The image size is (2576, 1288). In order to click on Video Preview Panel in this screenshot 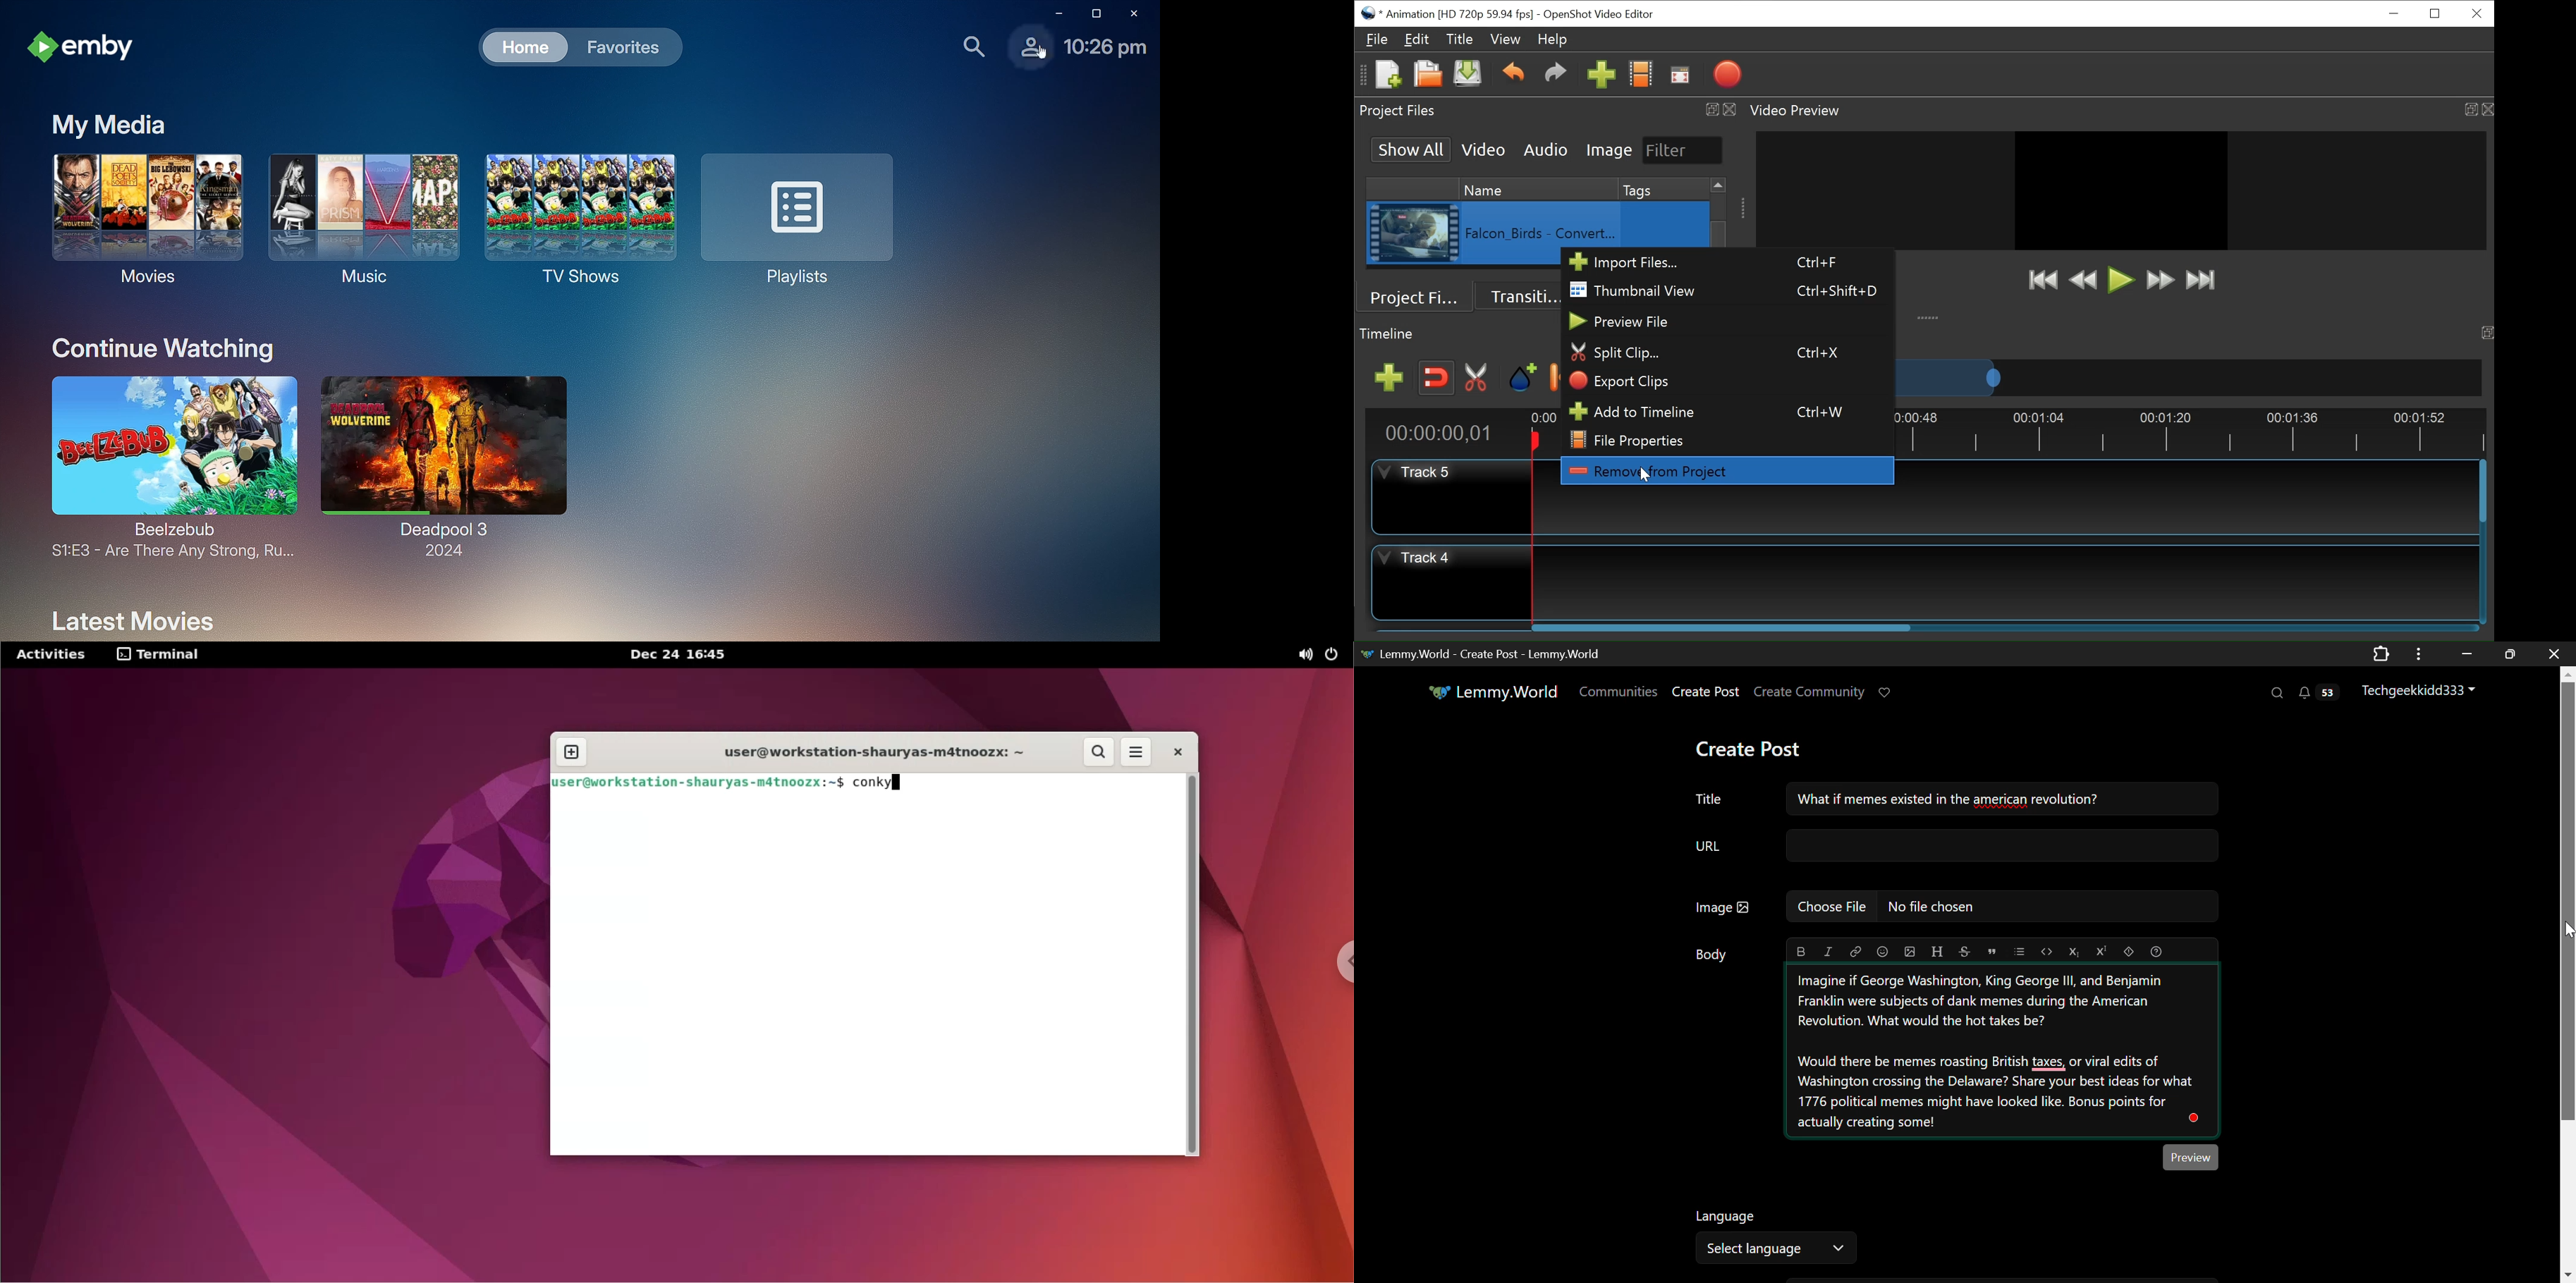, I will do `click(1798, 111)`.